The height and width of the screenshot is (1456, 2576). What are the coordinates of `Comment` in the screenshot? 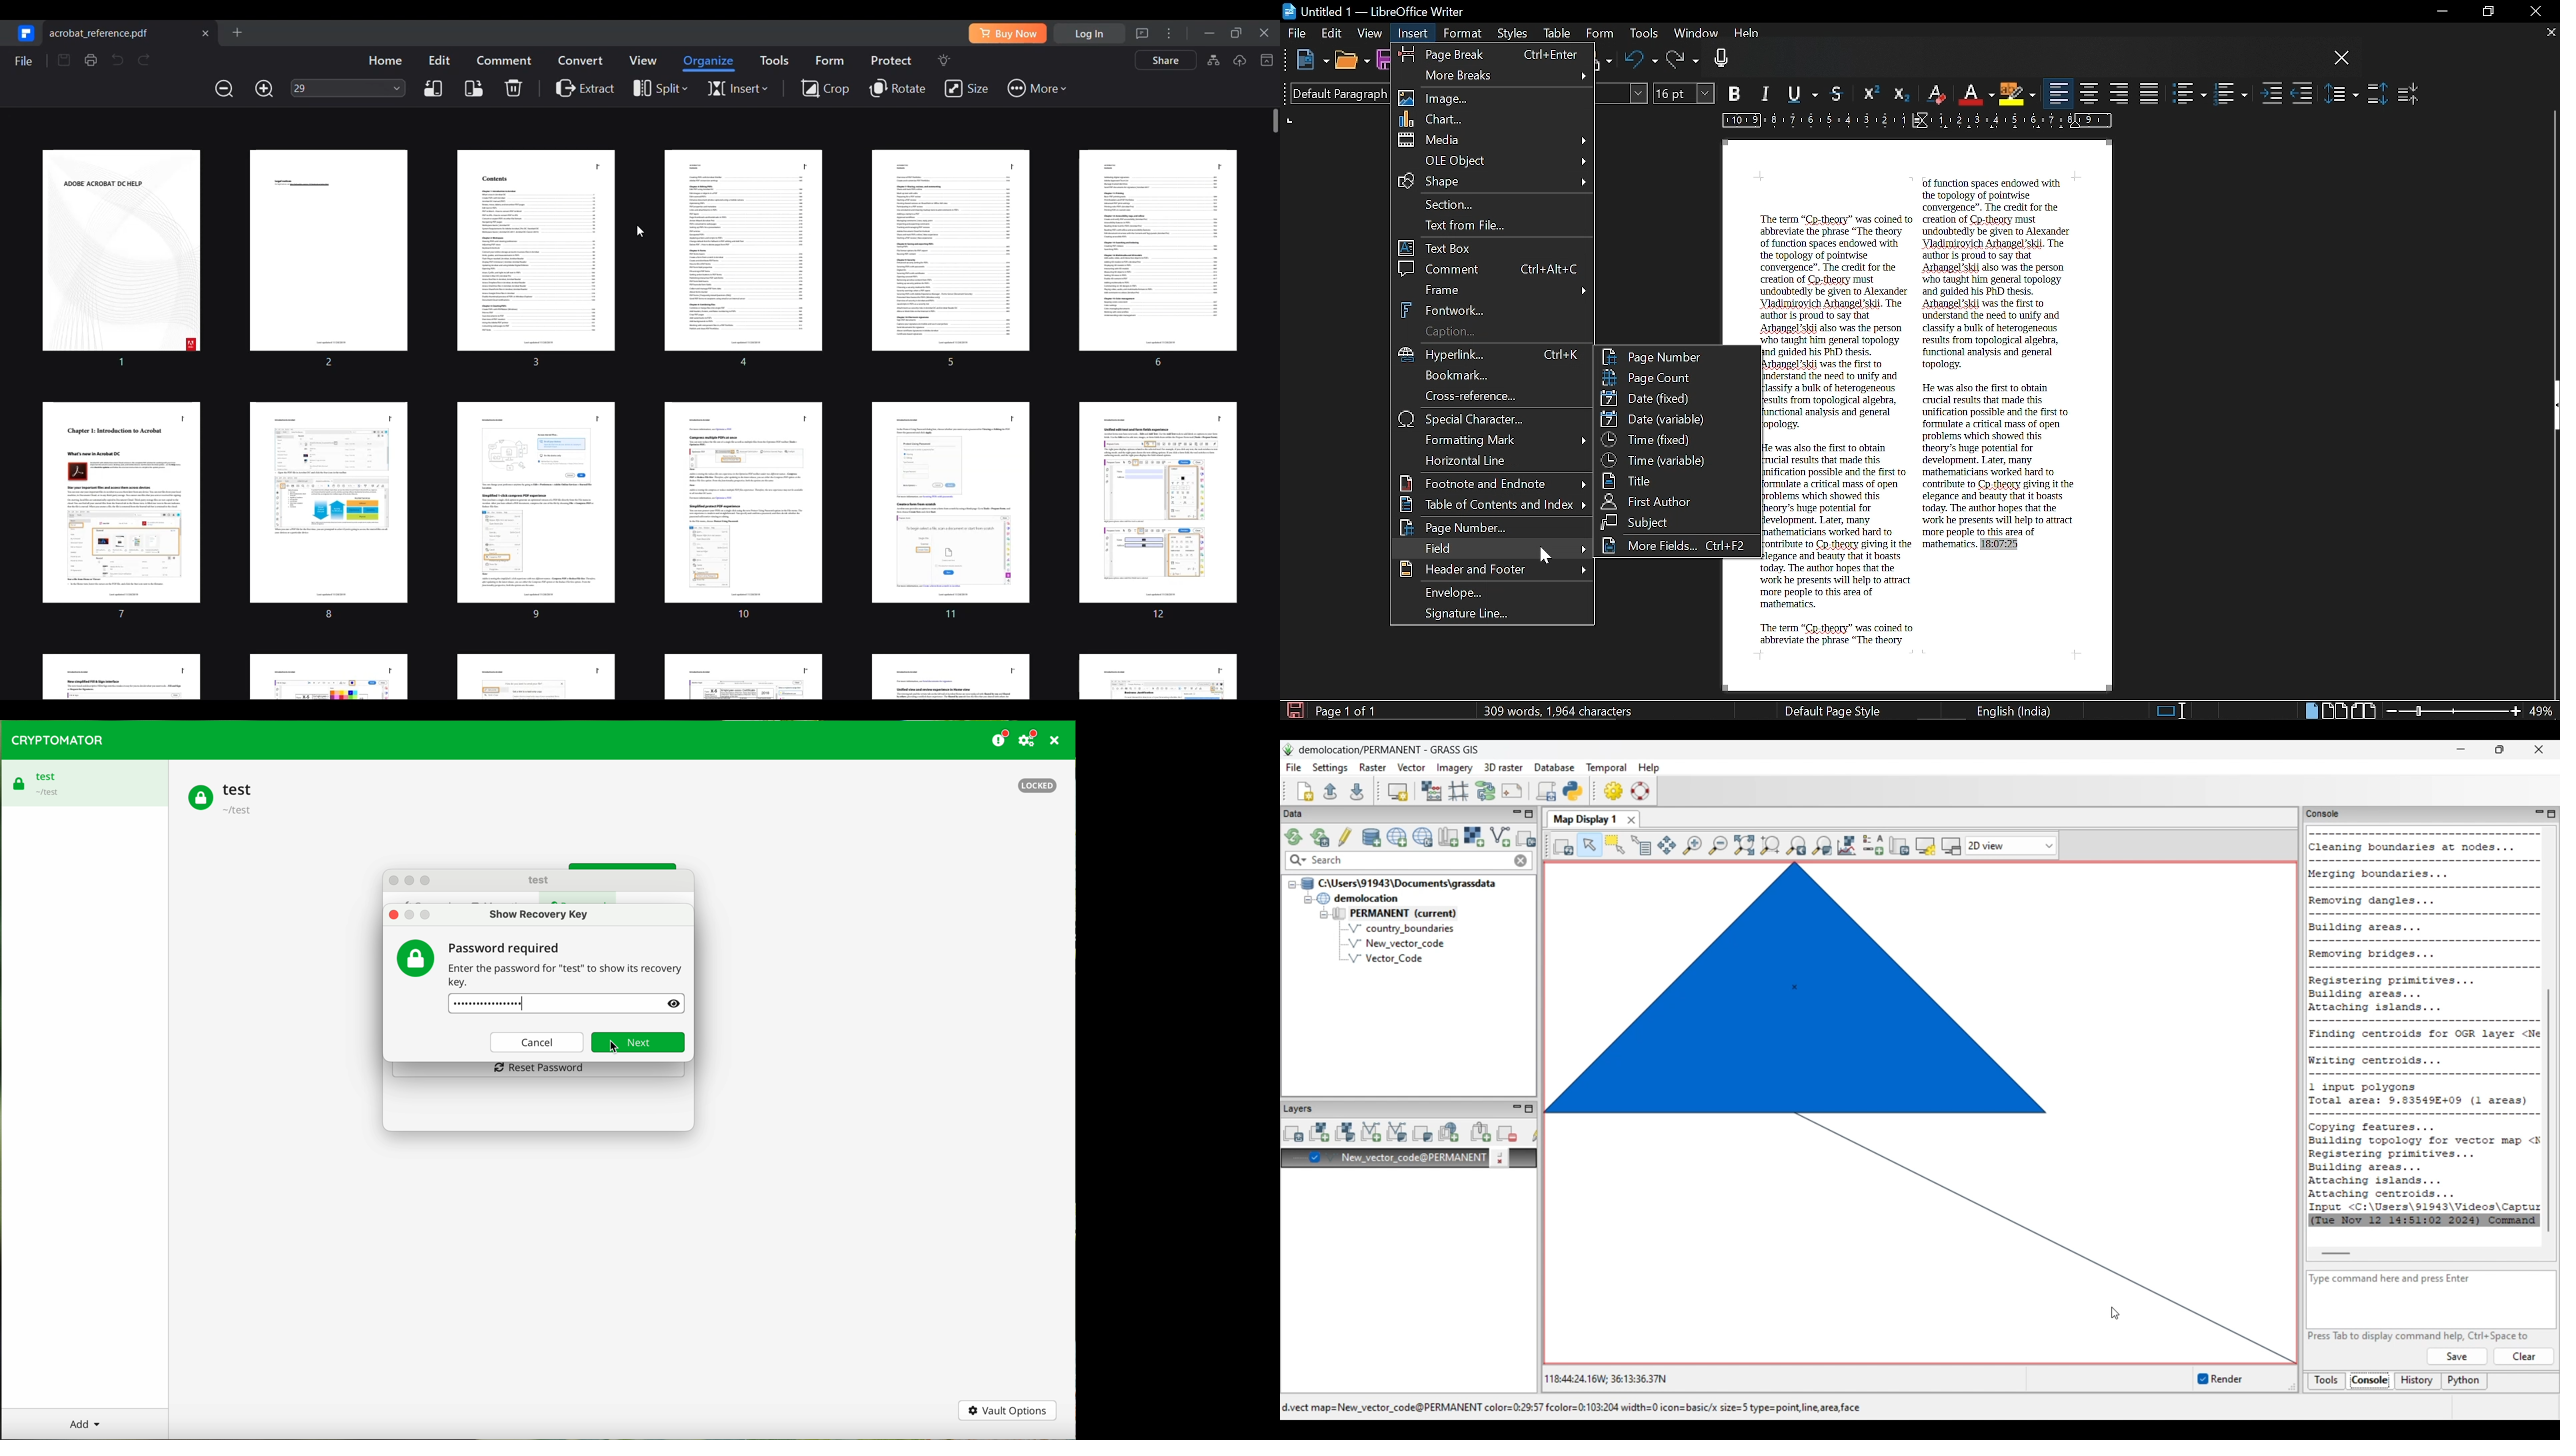 It's located at (1492, 268).